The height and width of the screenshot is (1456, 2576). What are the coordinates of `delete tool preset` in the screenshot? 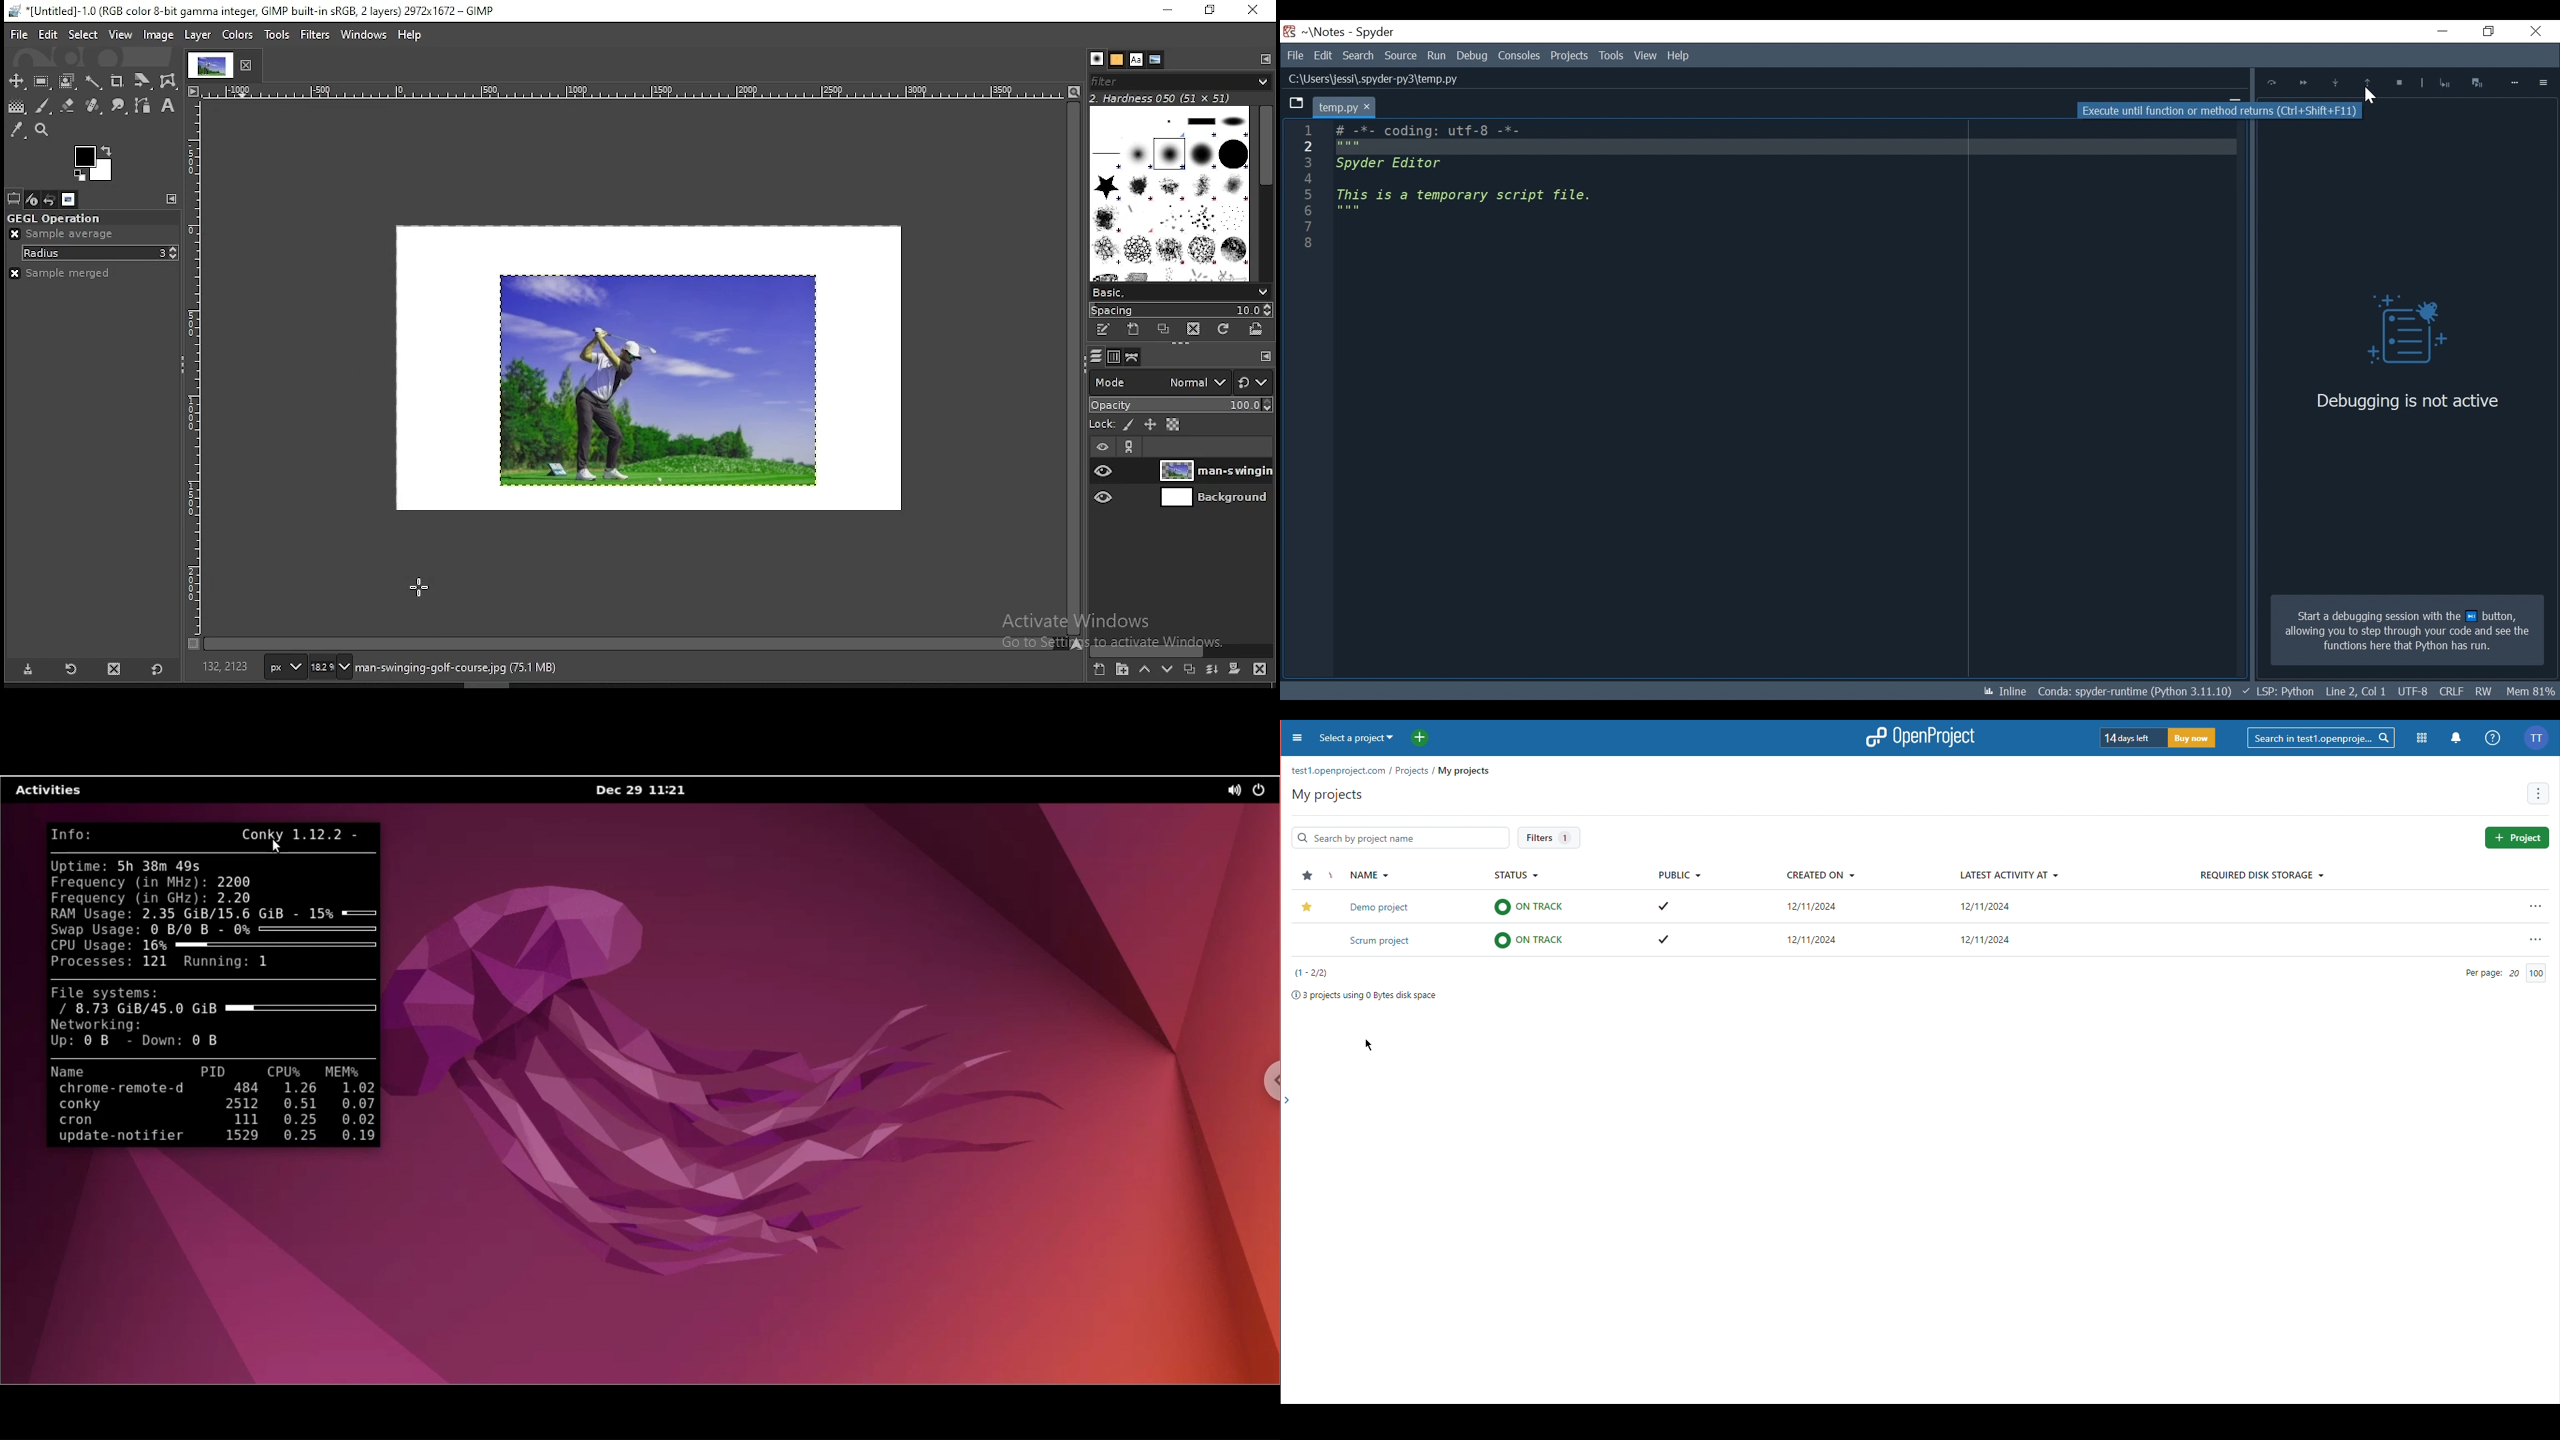 It's located at (113, 670).